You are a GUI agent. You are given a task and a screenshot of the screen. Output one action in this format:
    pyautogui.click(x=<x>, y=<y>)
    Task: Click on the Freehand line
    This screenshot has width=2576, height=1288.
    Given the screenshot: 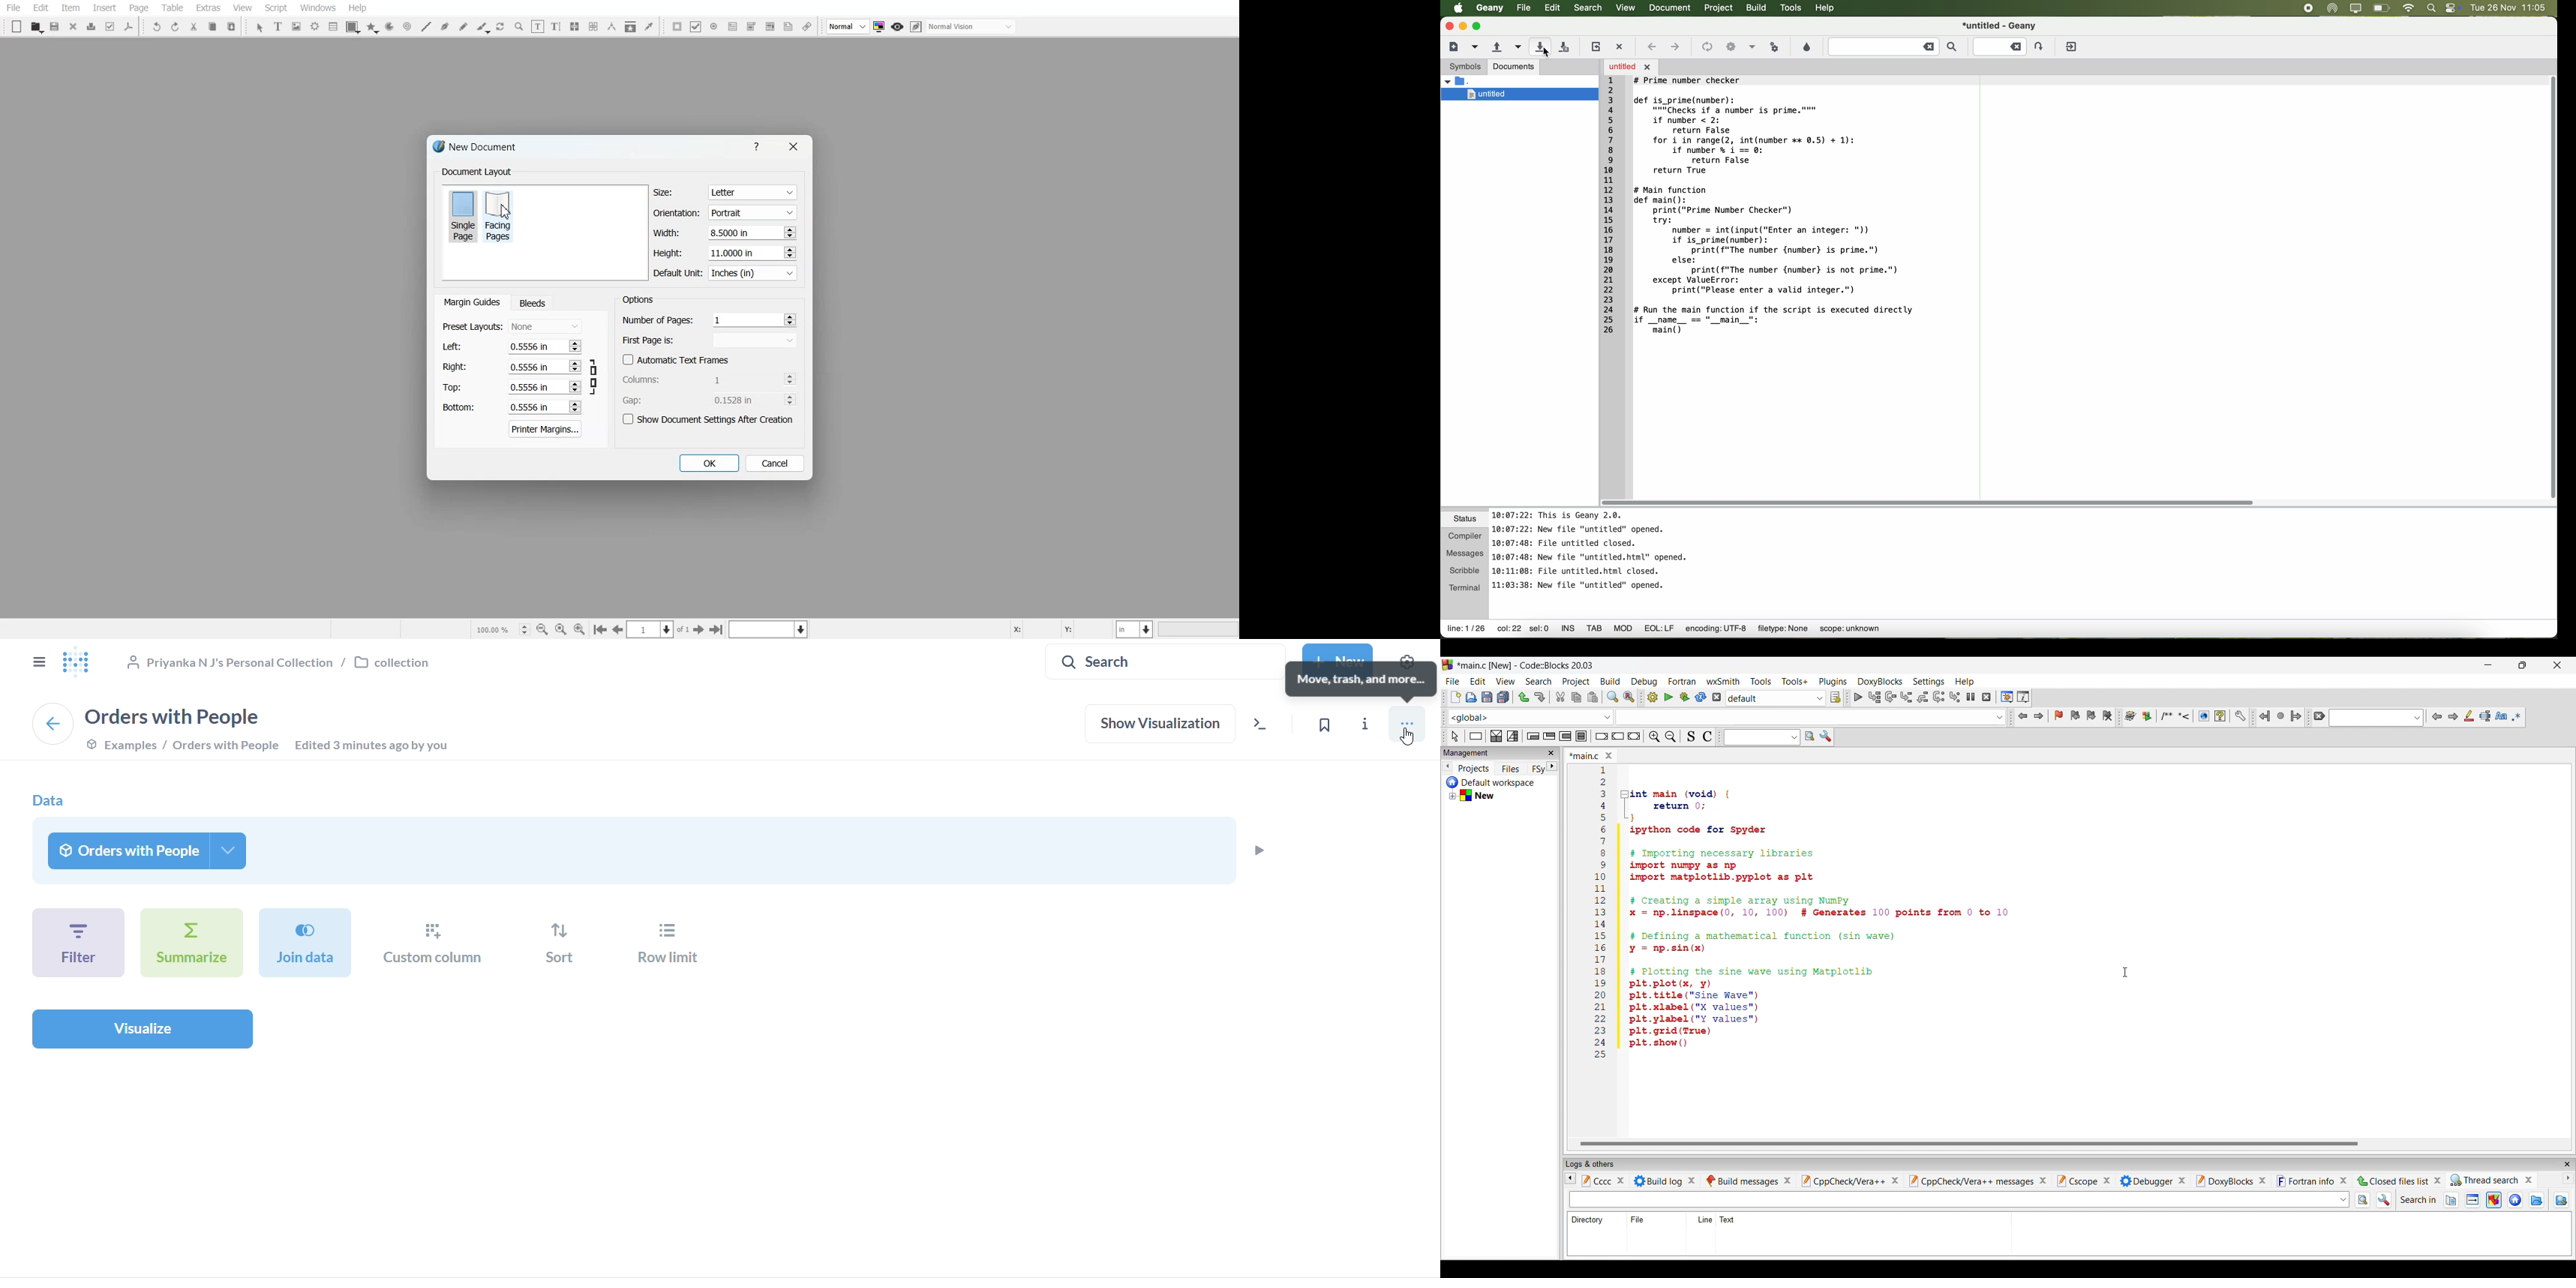 What is the action you would take?
    pyautogui.click(x=464, y=26)
    